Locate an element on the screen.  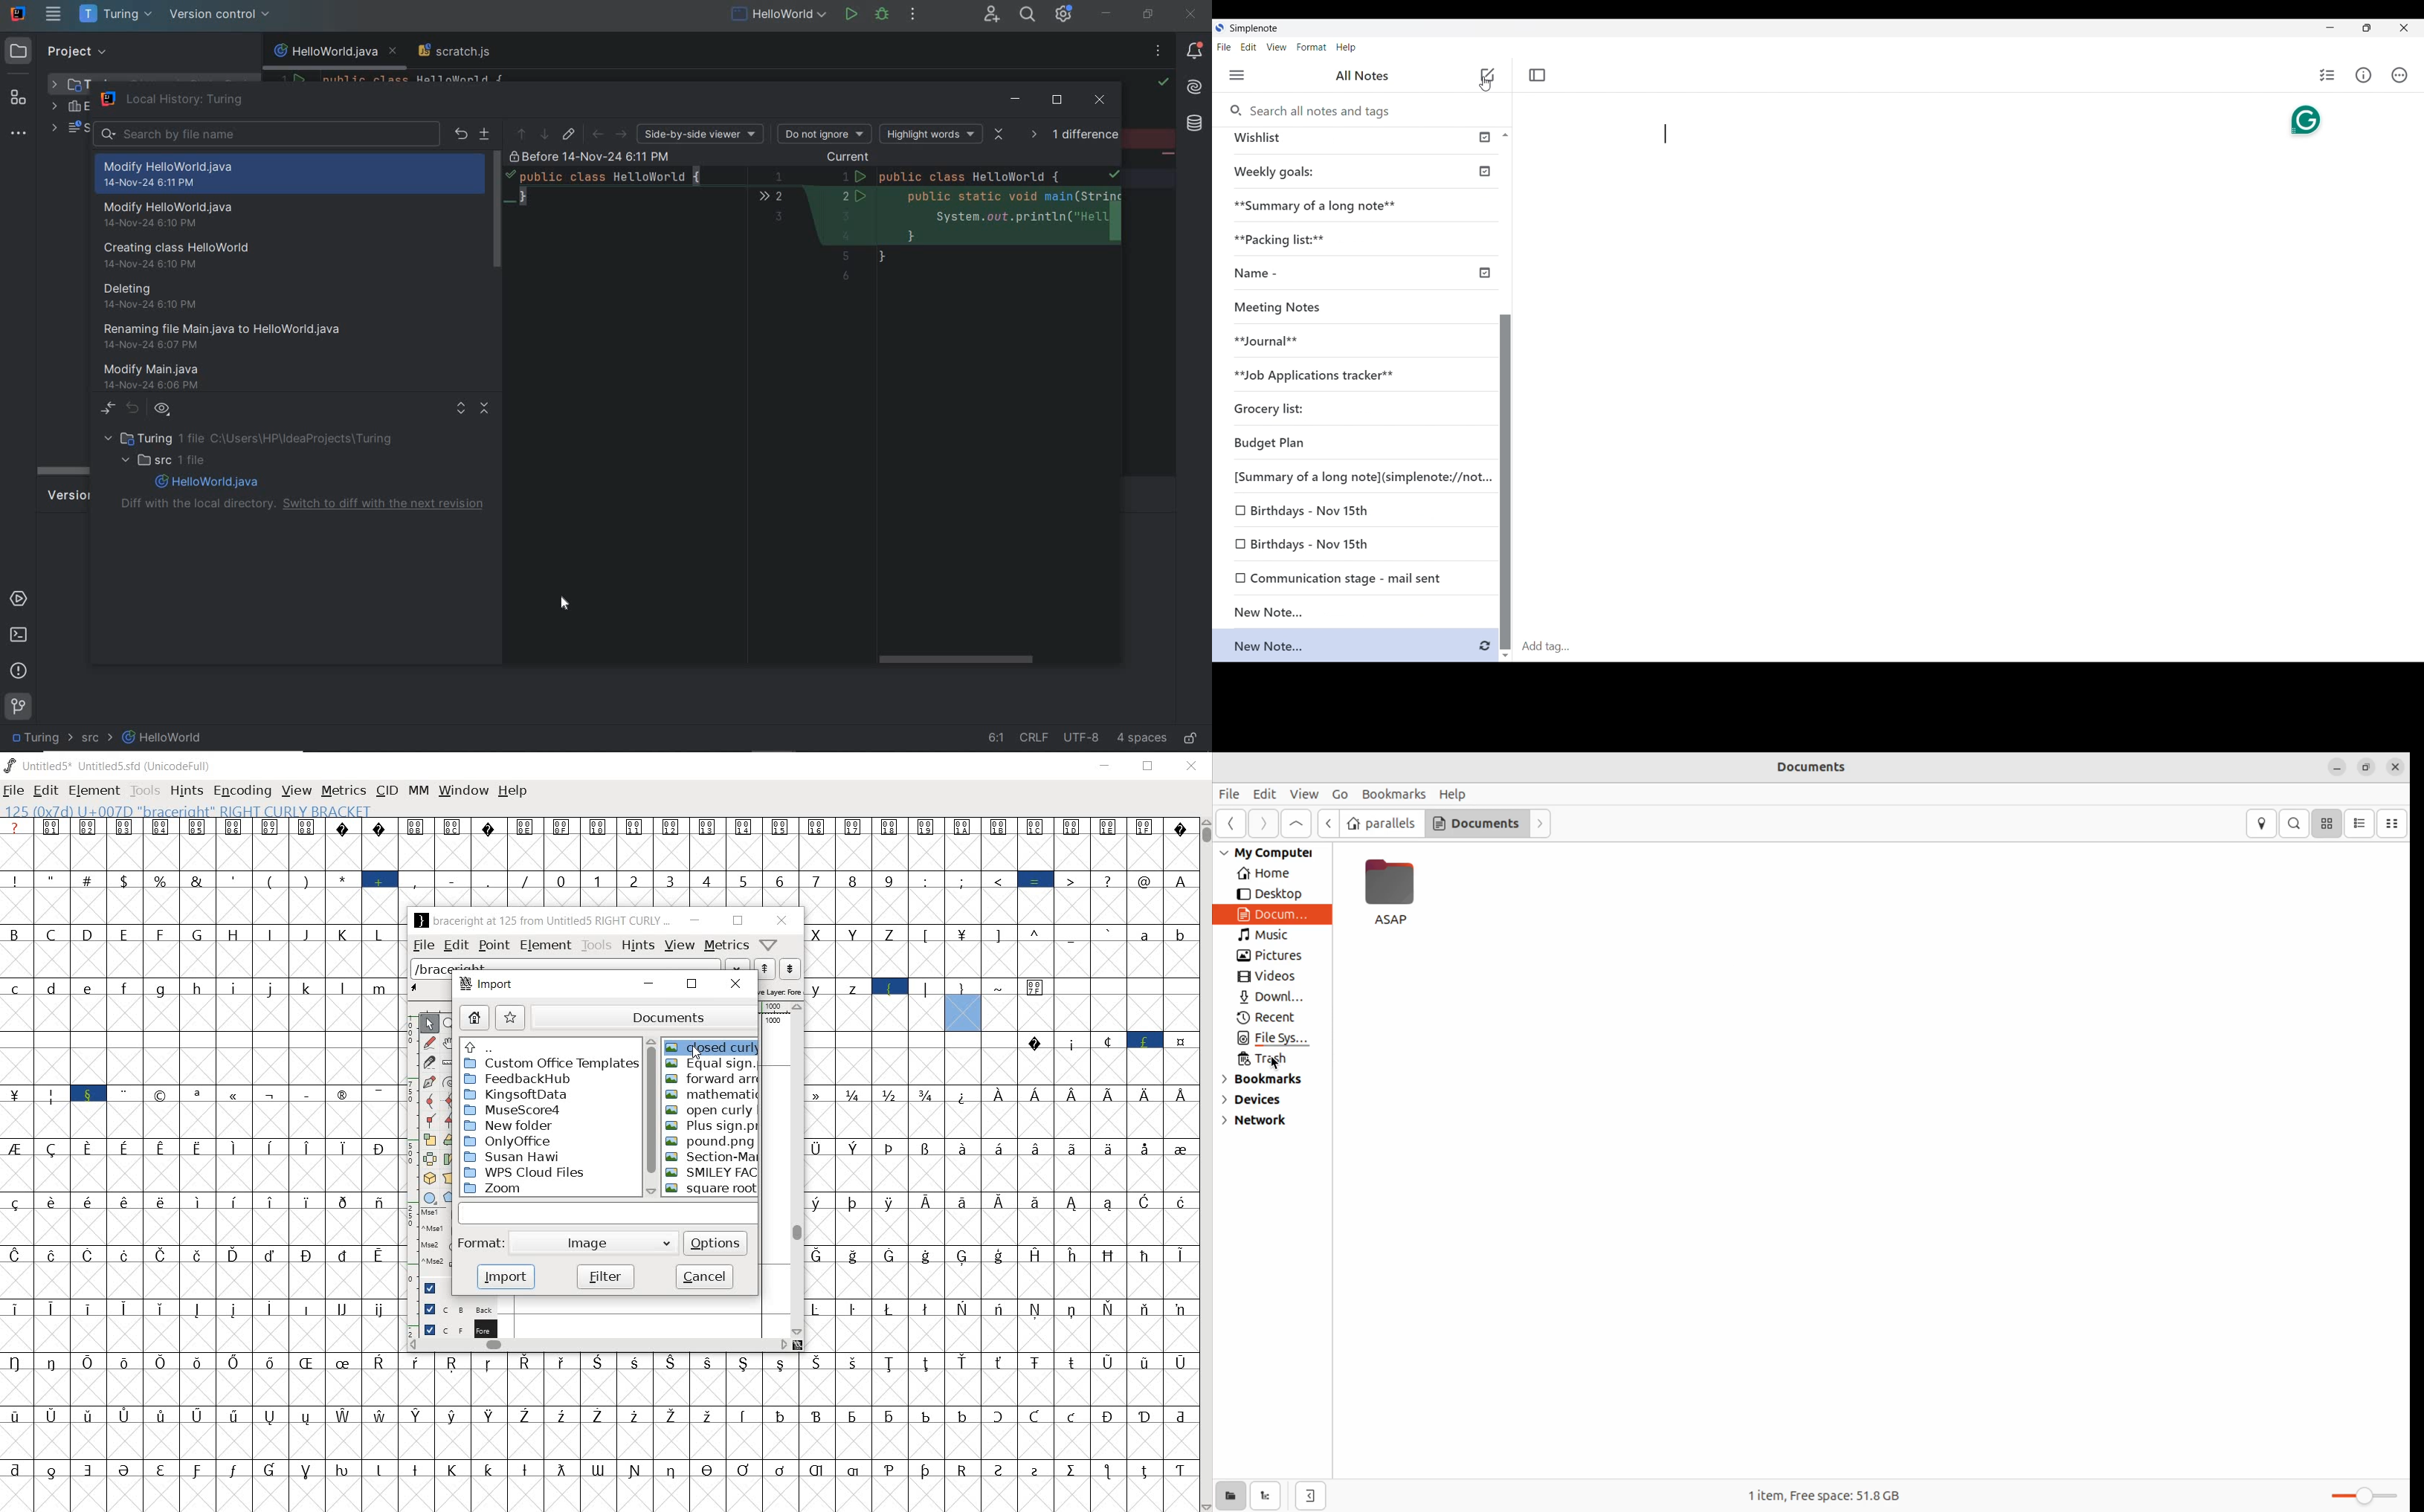
home is located at coordinates (474, 1018).